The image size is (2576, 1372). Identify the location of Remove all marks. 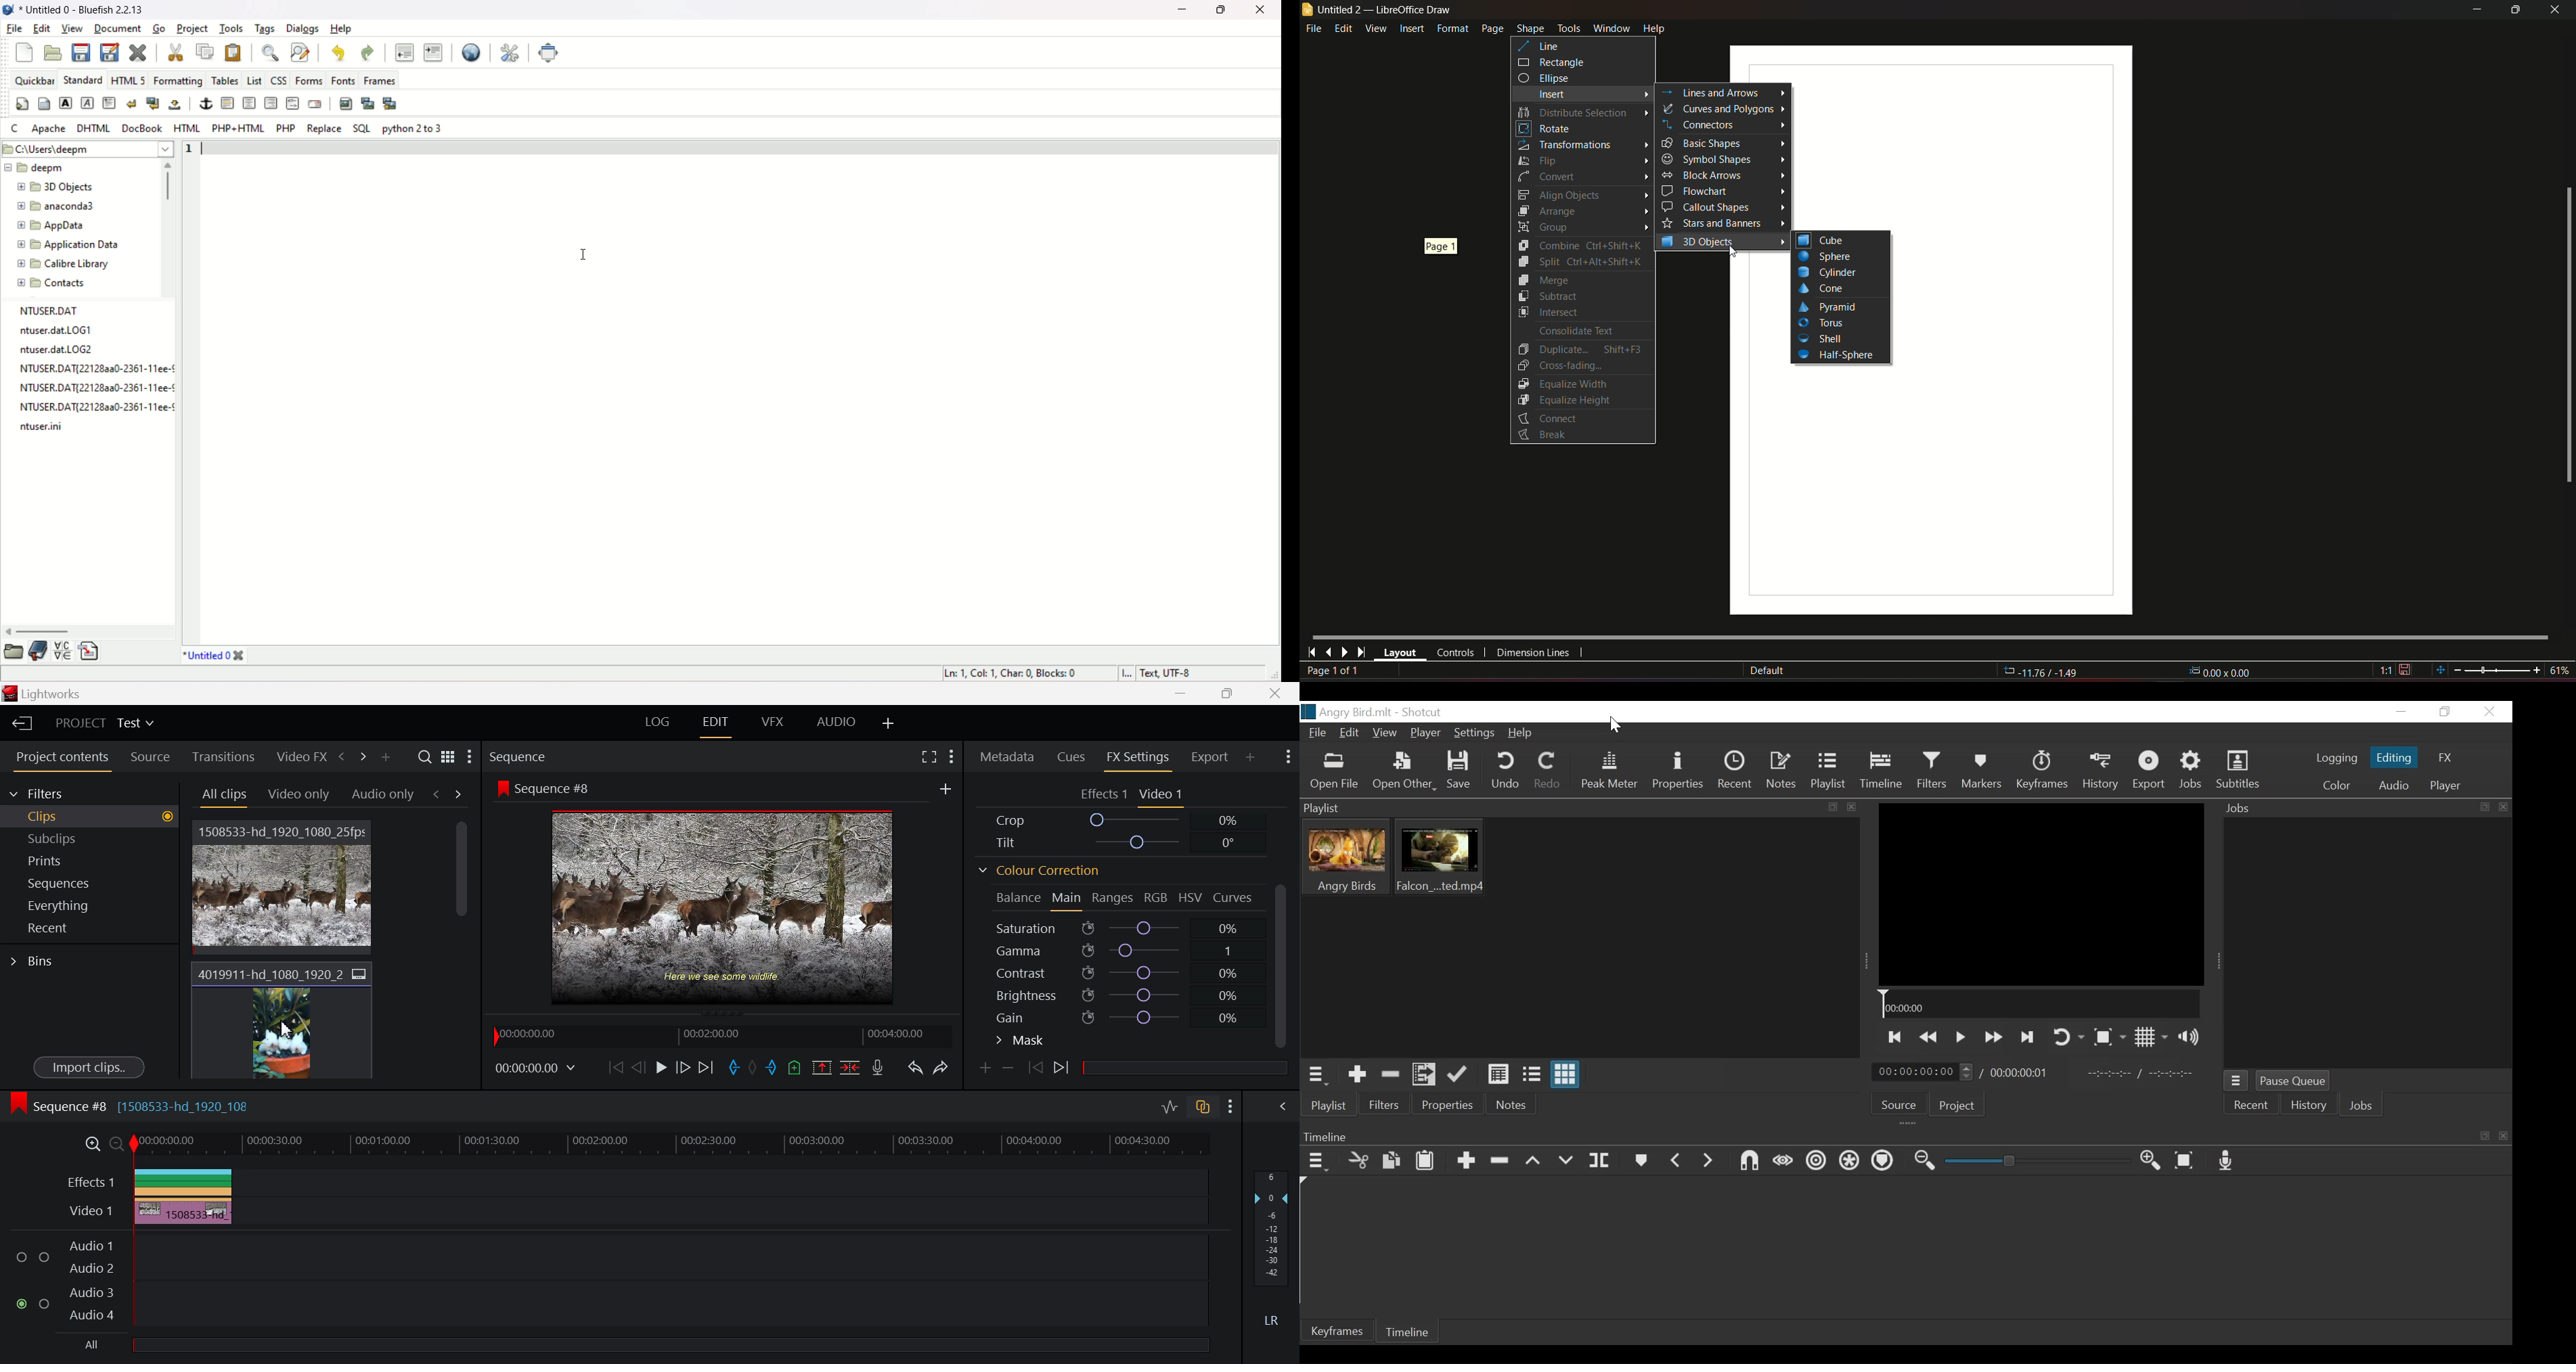
(752, 1069).